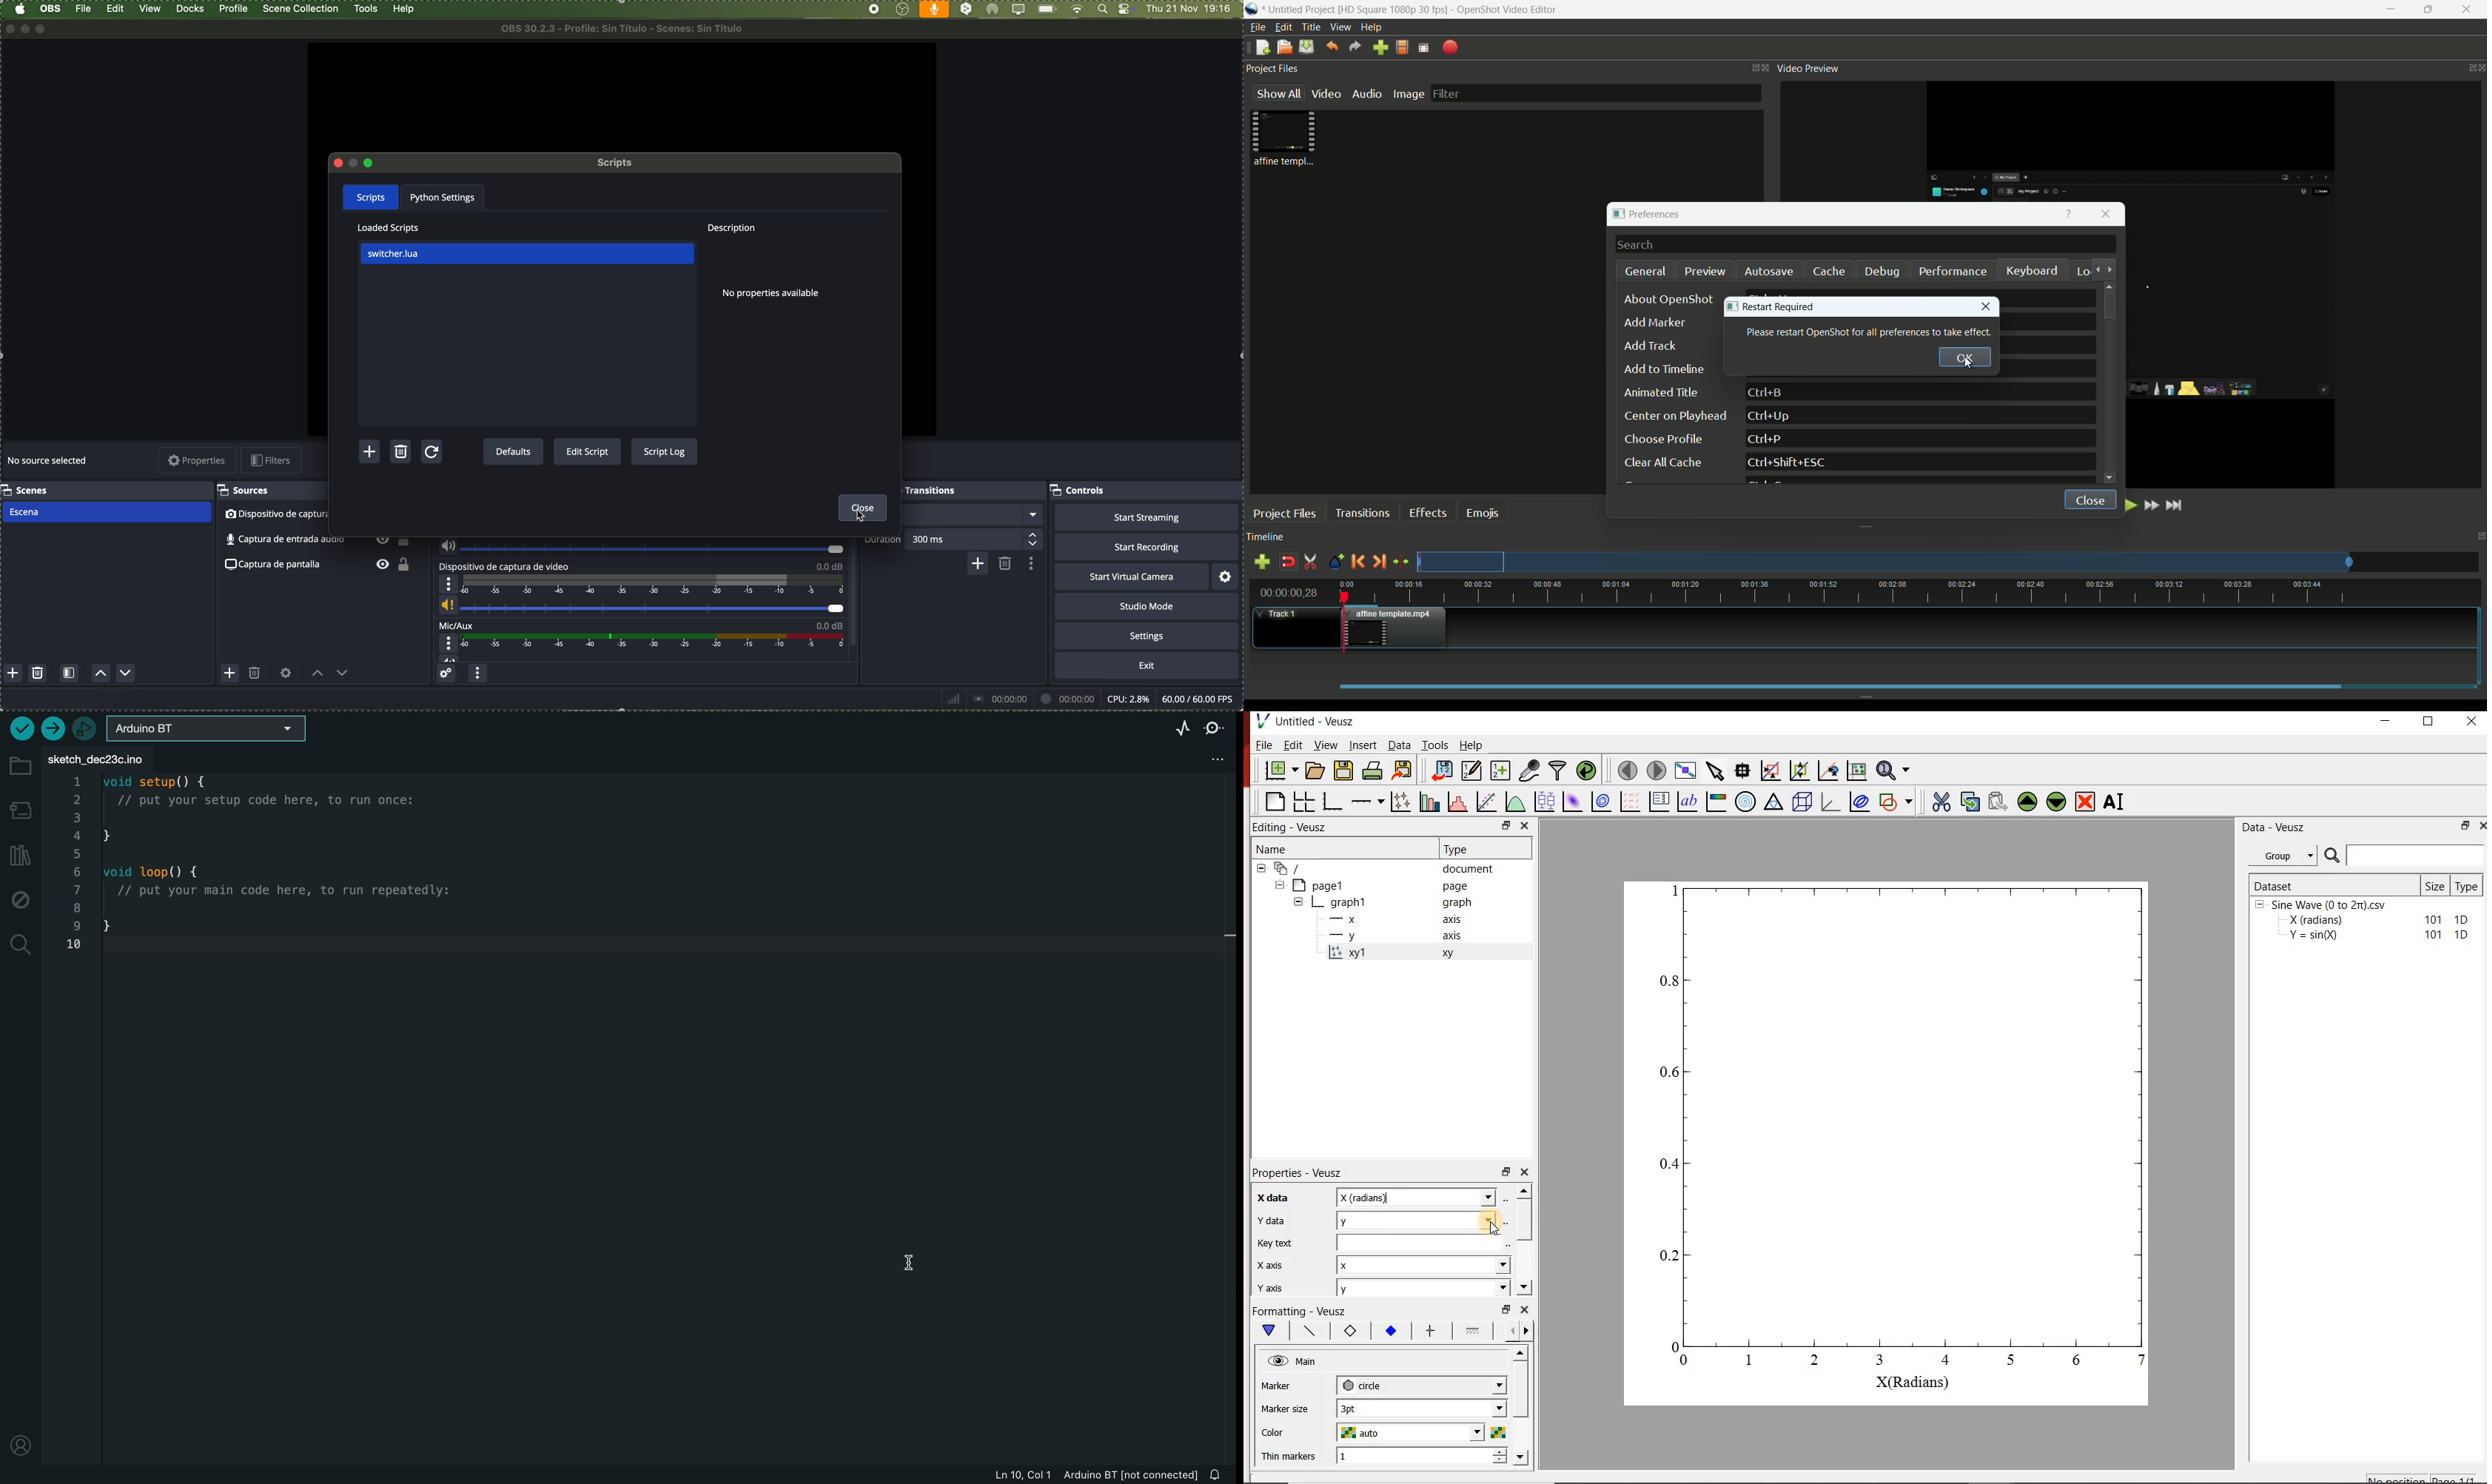 The width and height of the screenshot is (2492, 1484). I want to click on view plot full screen, so click(1685, 770).